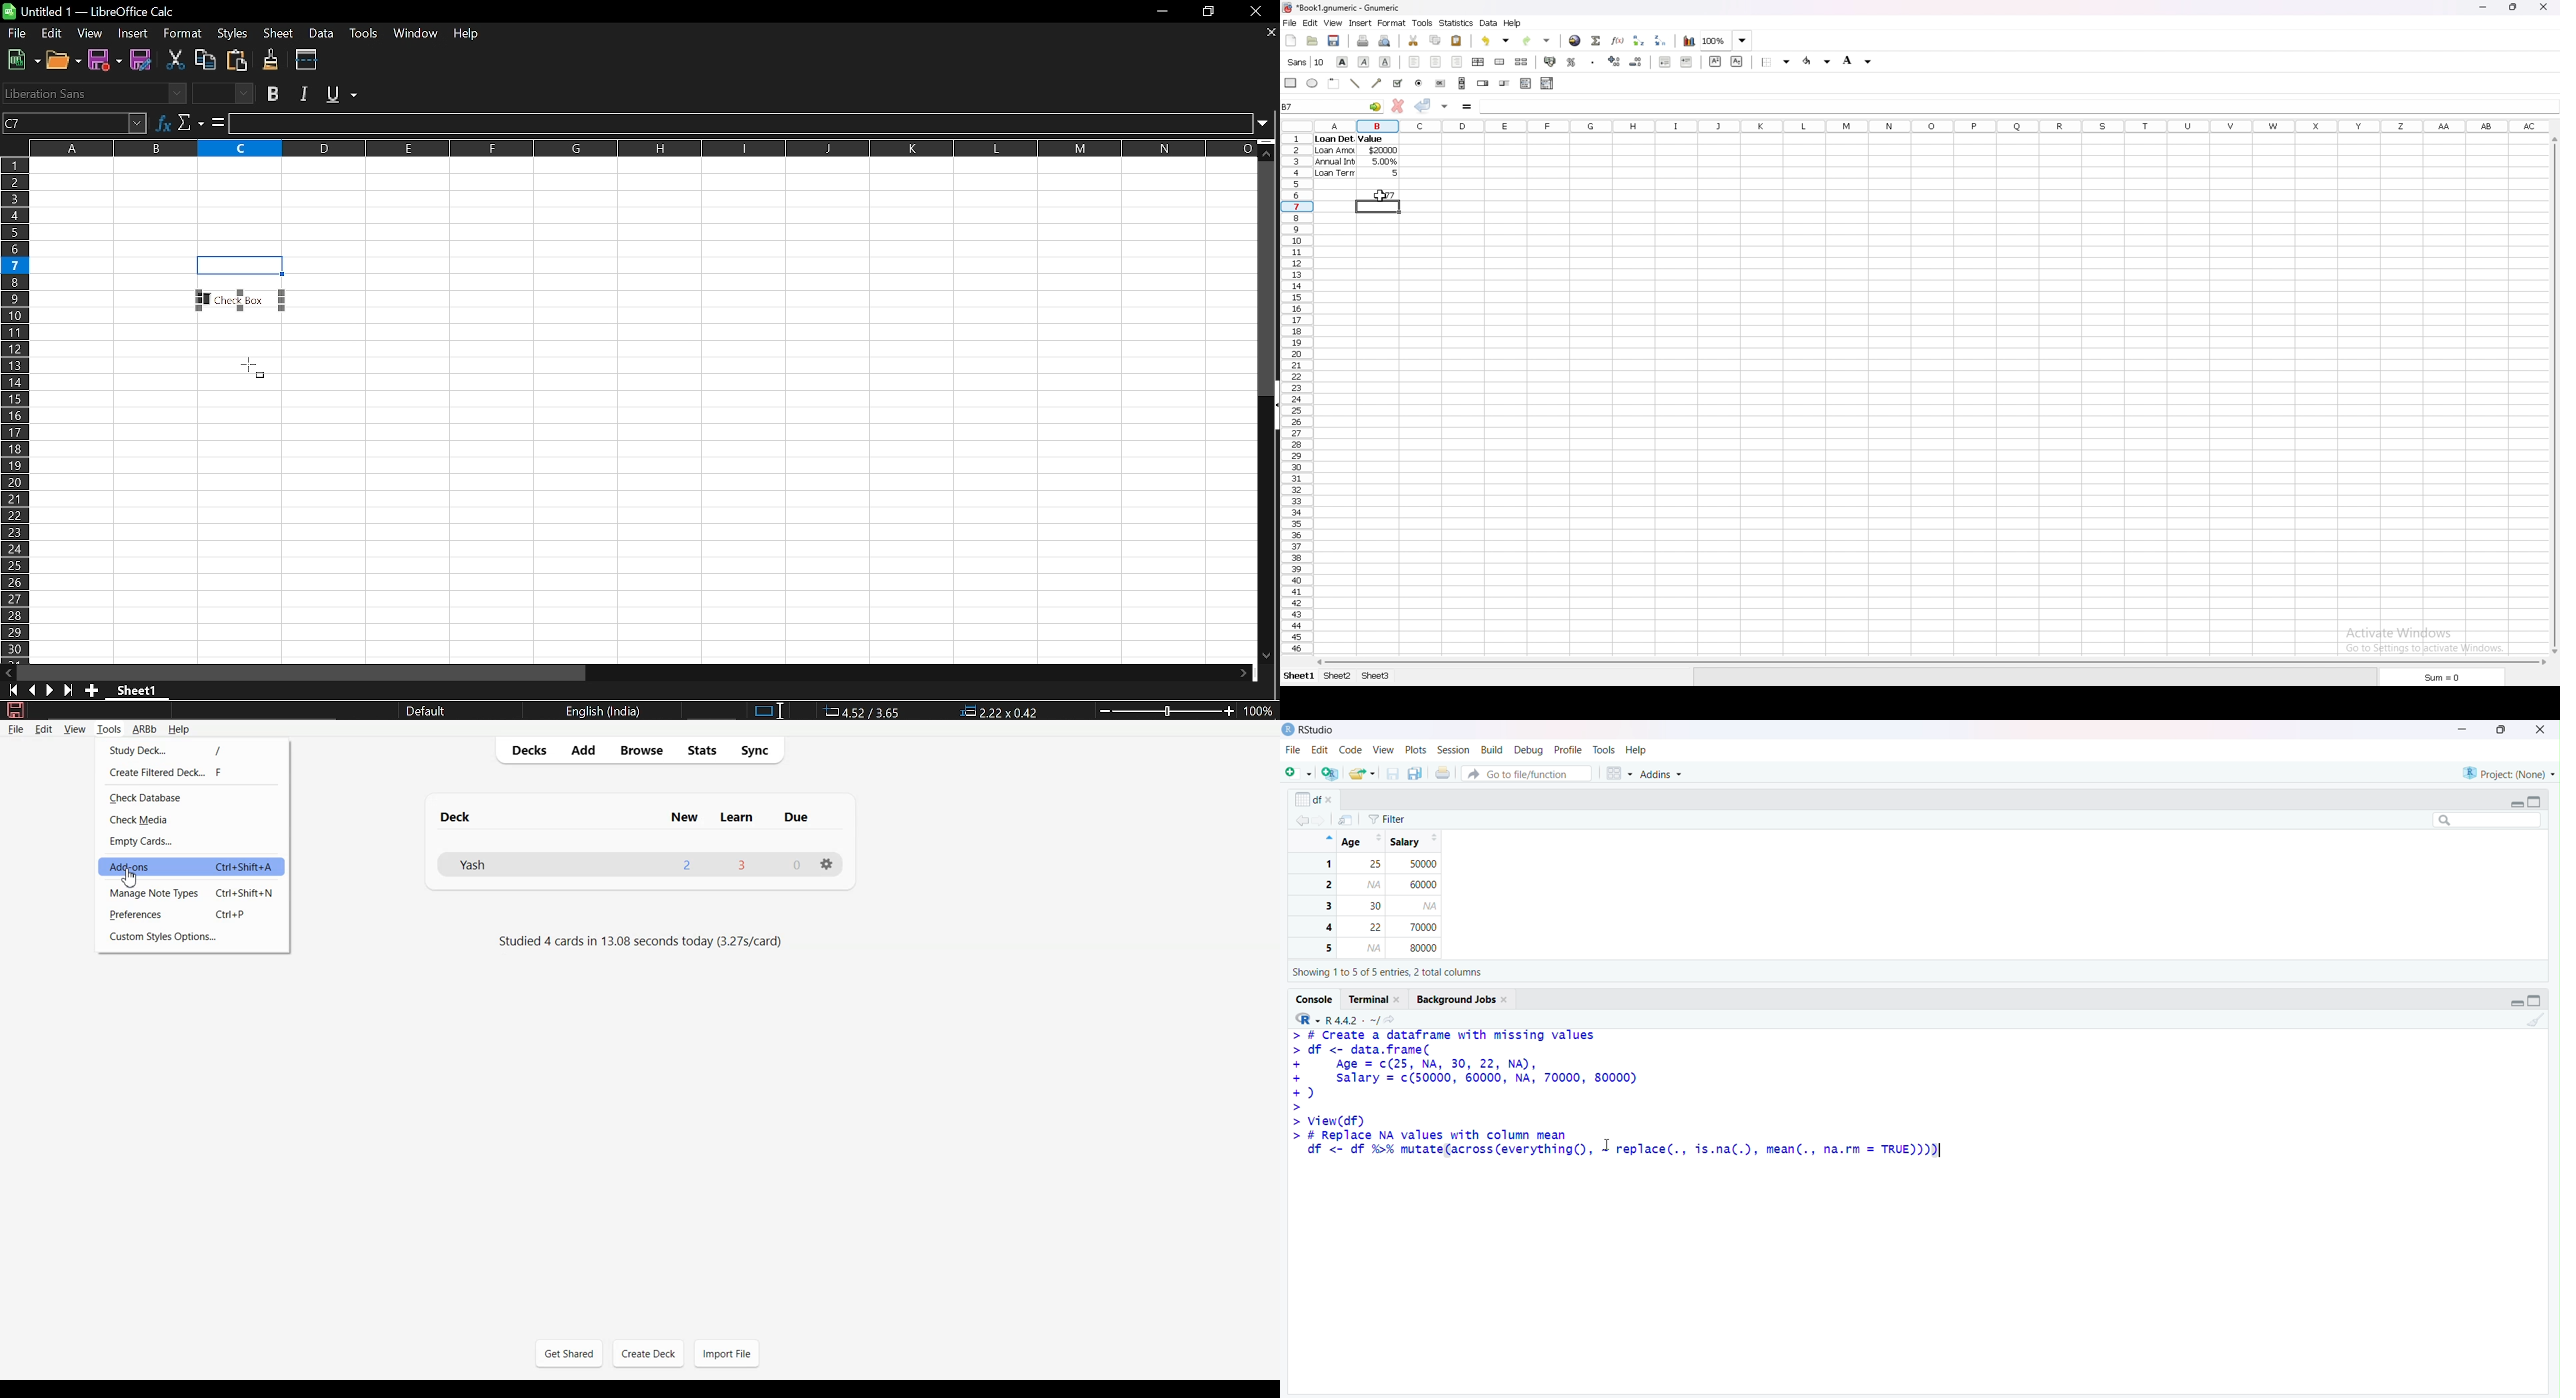 The image size is (2576, 1400). Describe the element at coordinates (1269, 149) in the screenshot. I see `Move down` at that location.